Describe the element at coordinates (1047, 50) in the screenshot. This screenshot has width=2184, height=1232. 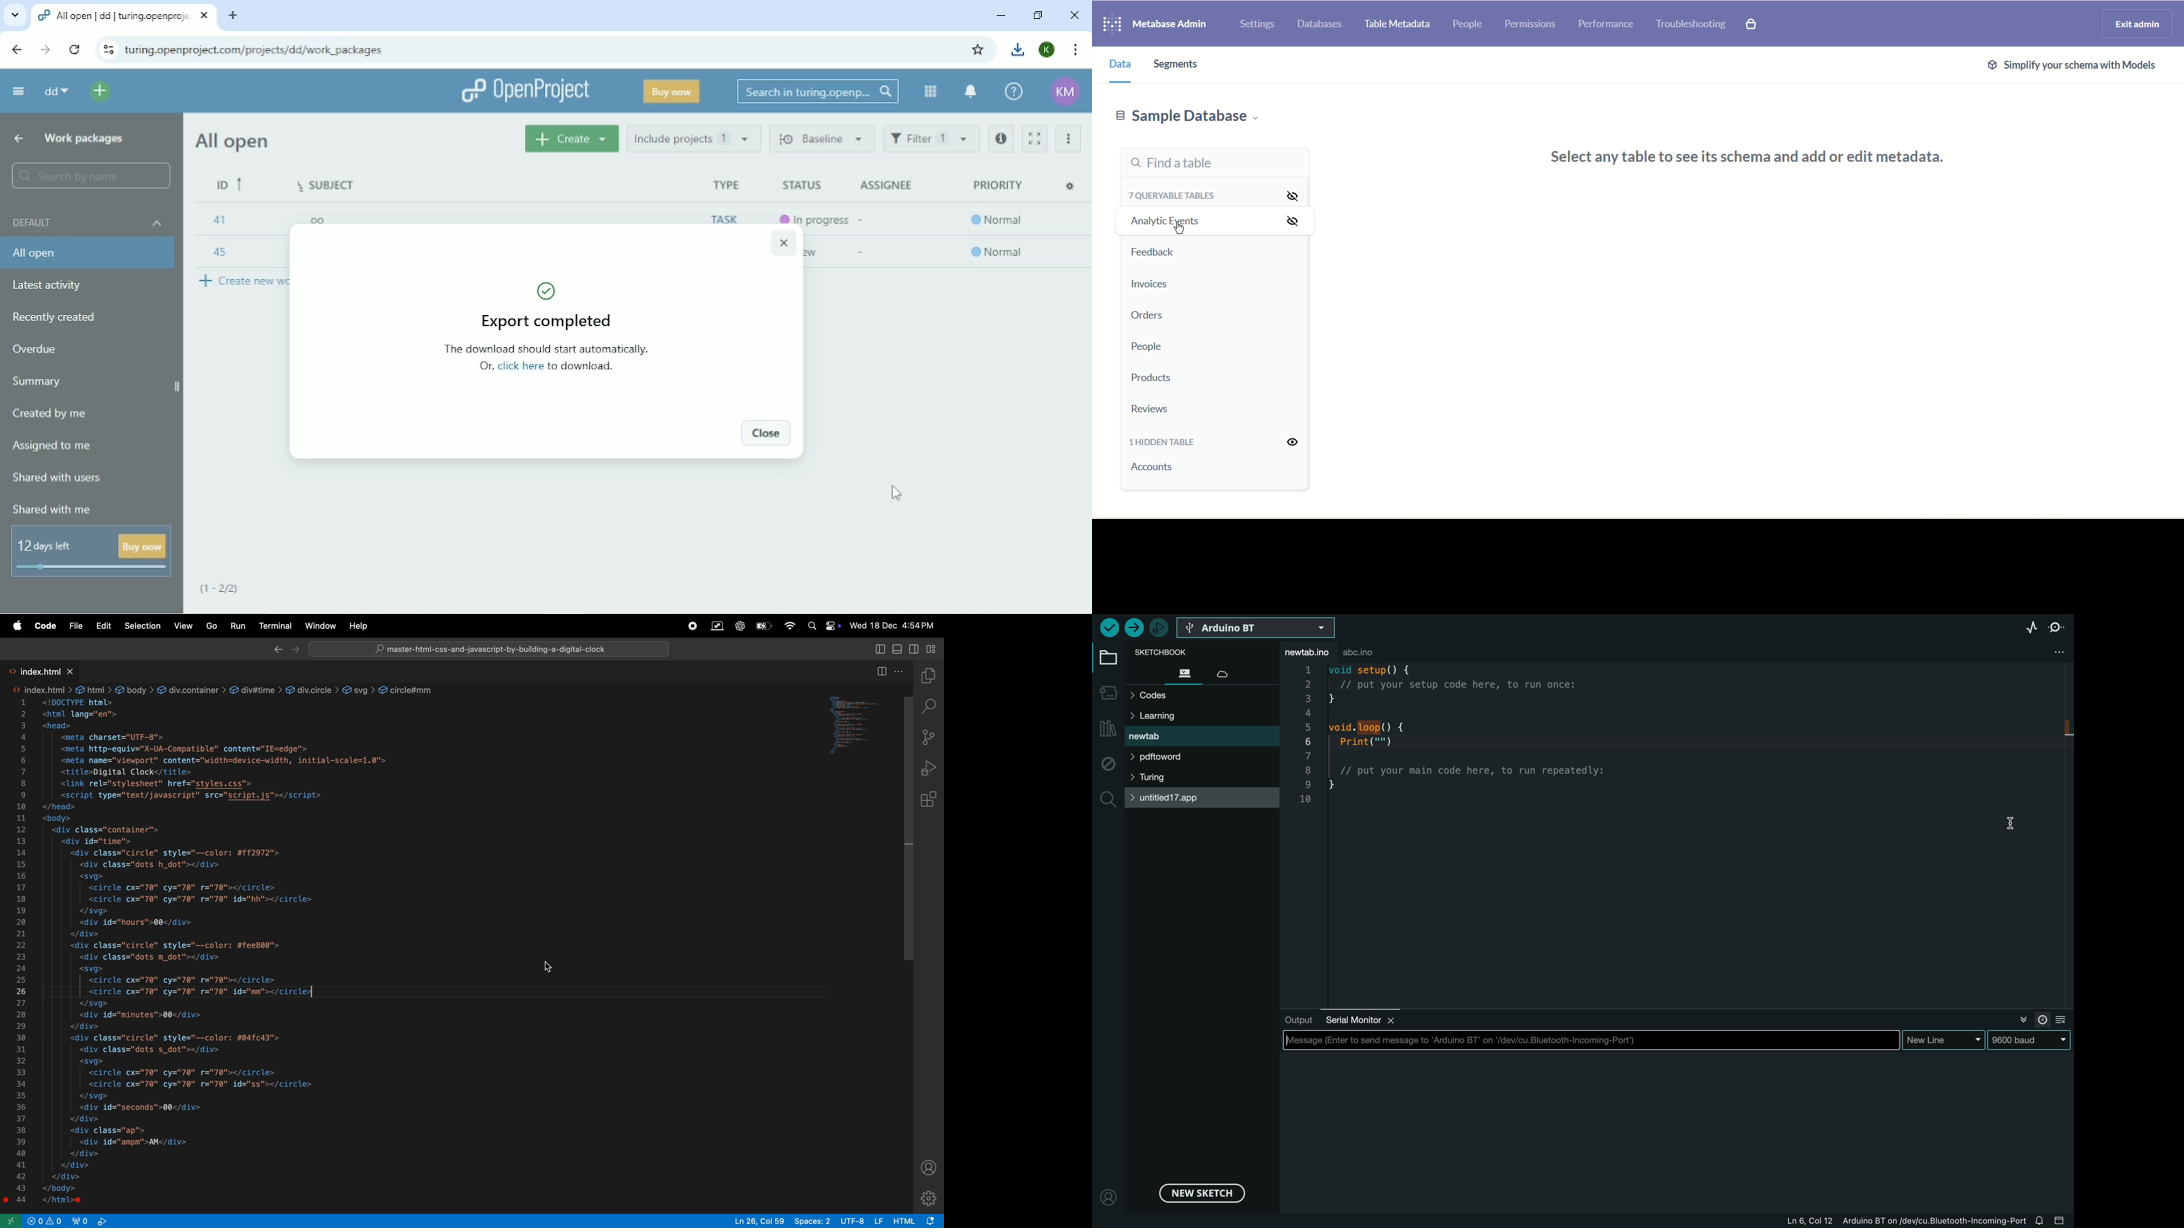
I see `K` at that location.